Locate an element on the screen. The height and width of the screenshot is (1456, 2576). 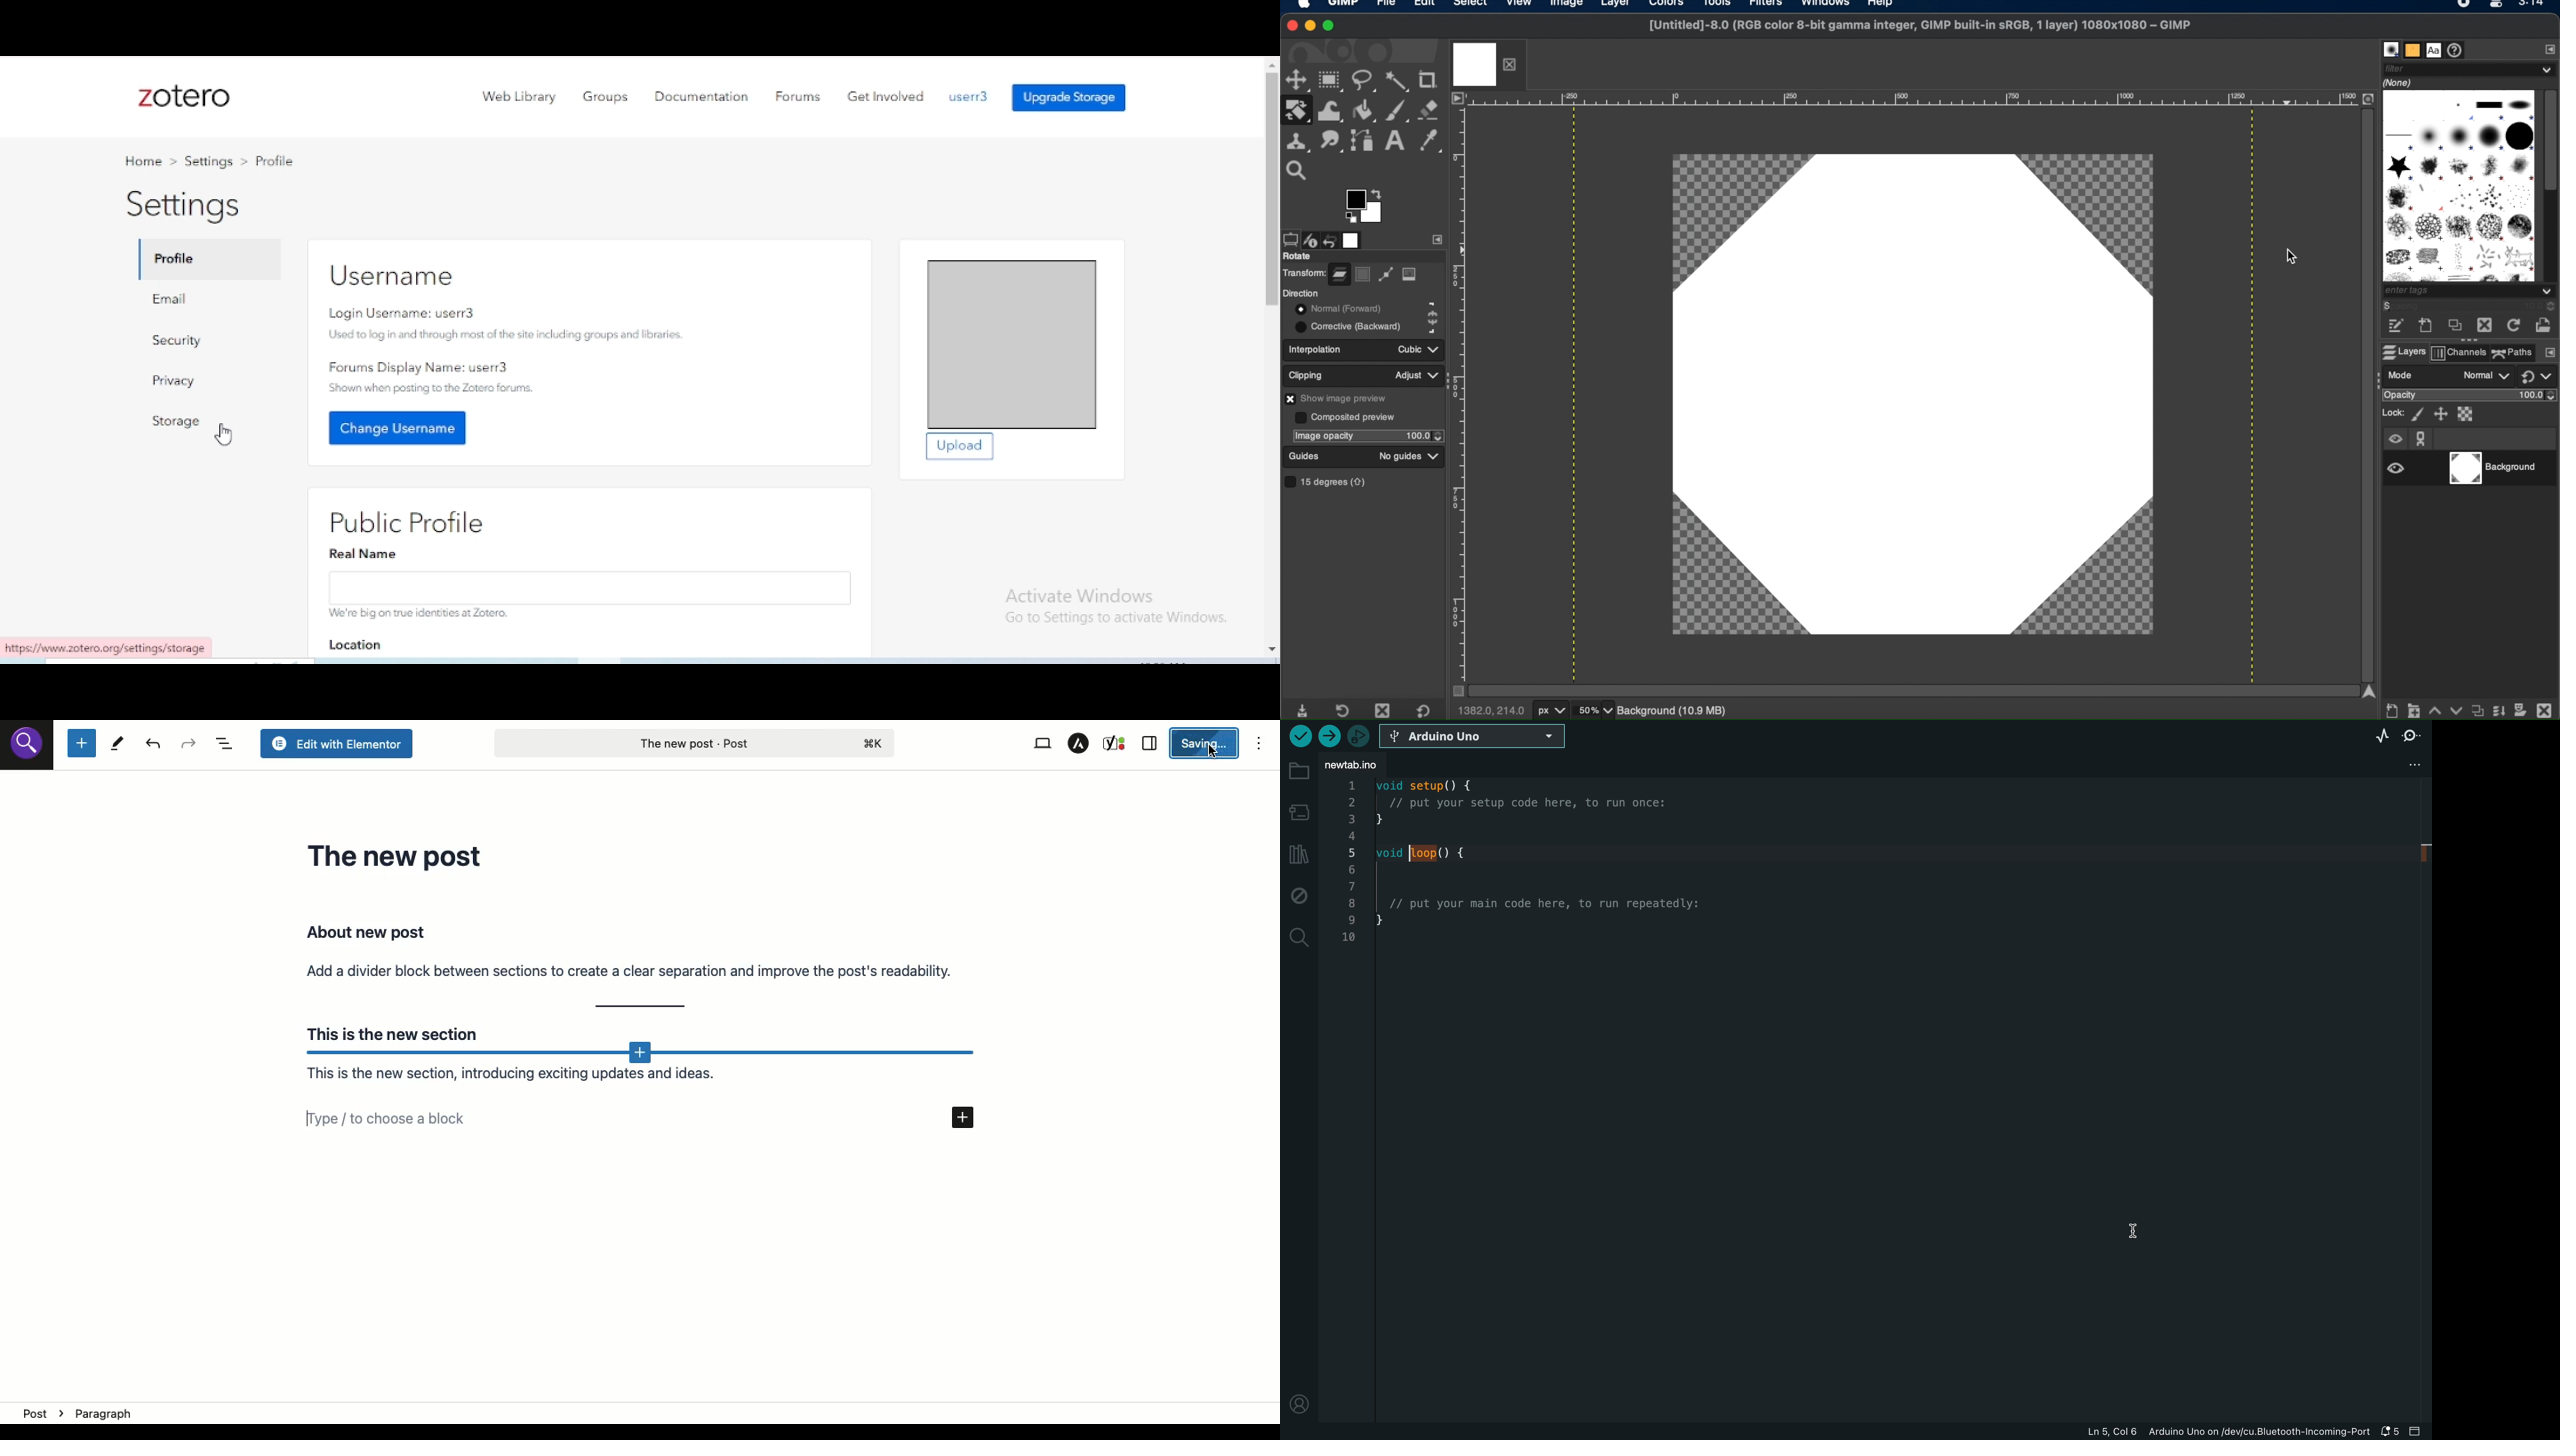
opacity stepper buttons is located at coordinates (1425, 435).